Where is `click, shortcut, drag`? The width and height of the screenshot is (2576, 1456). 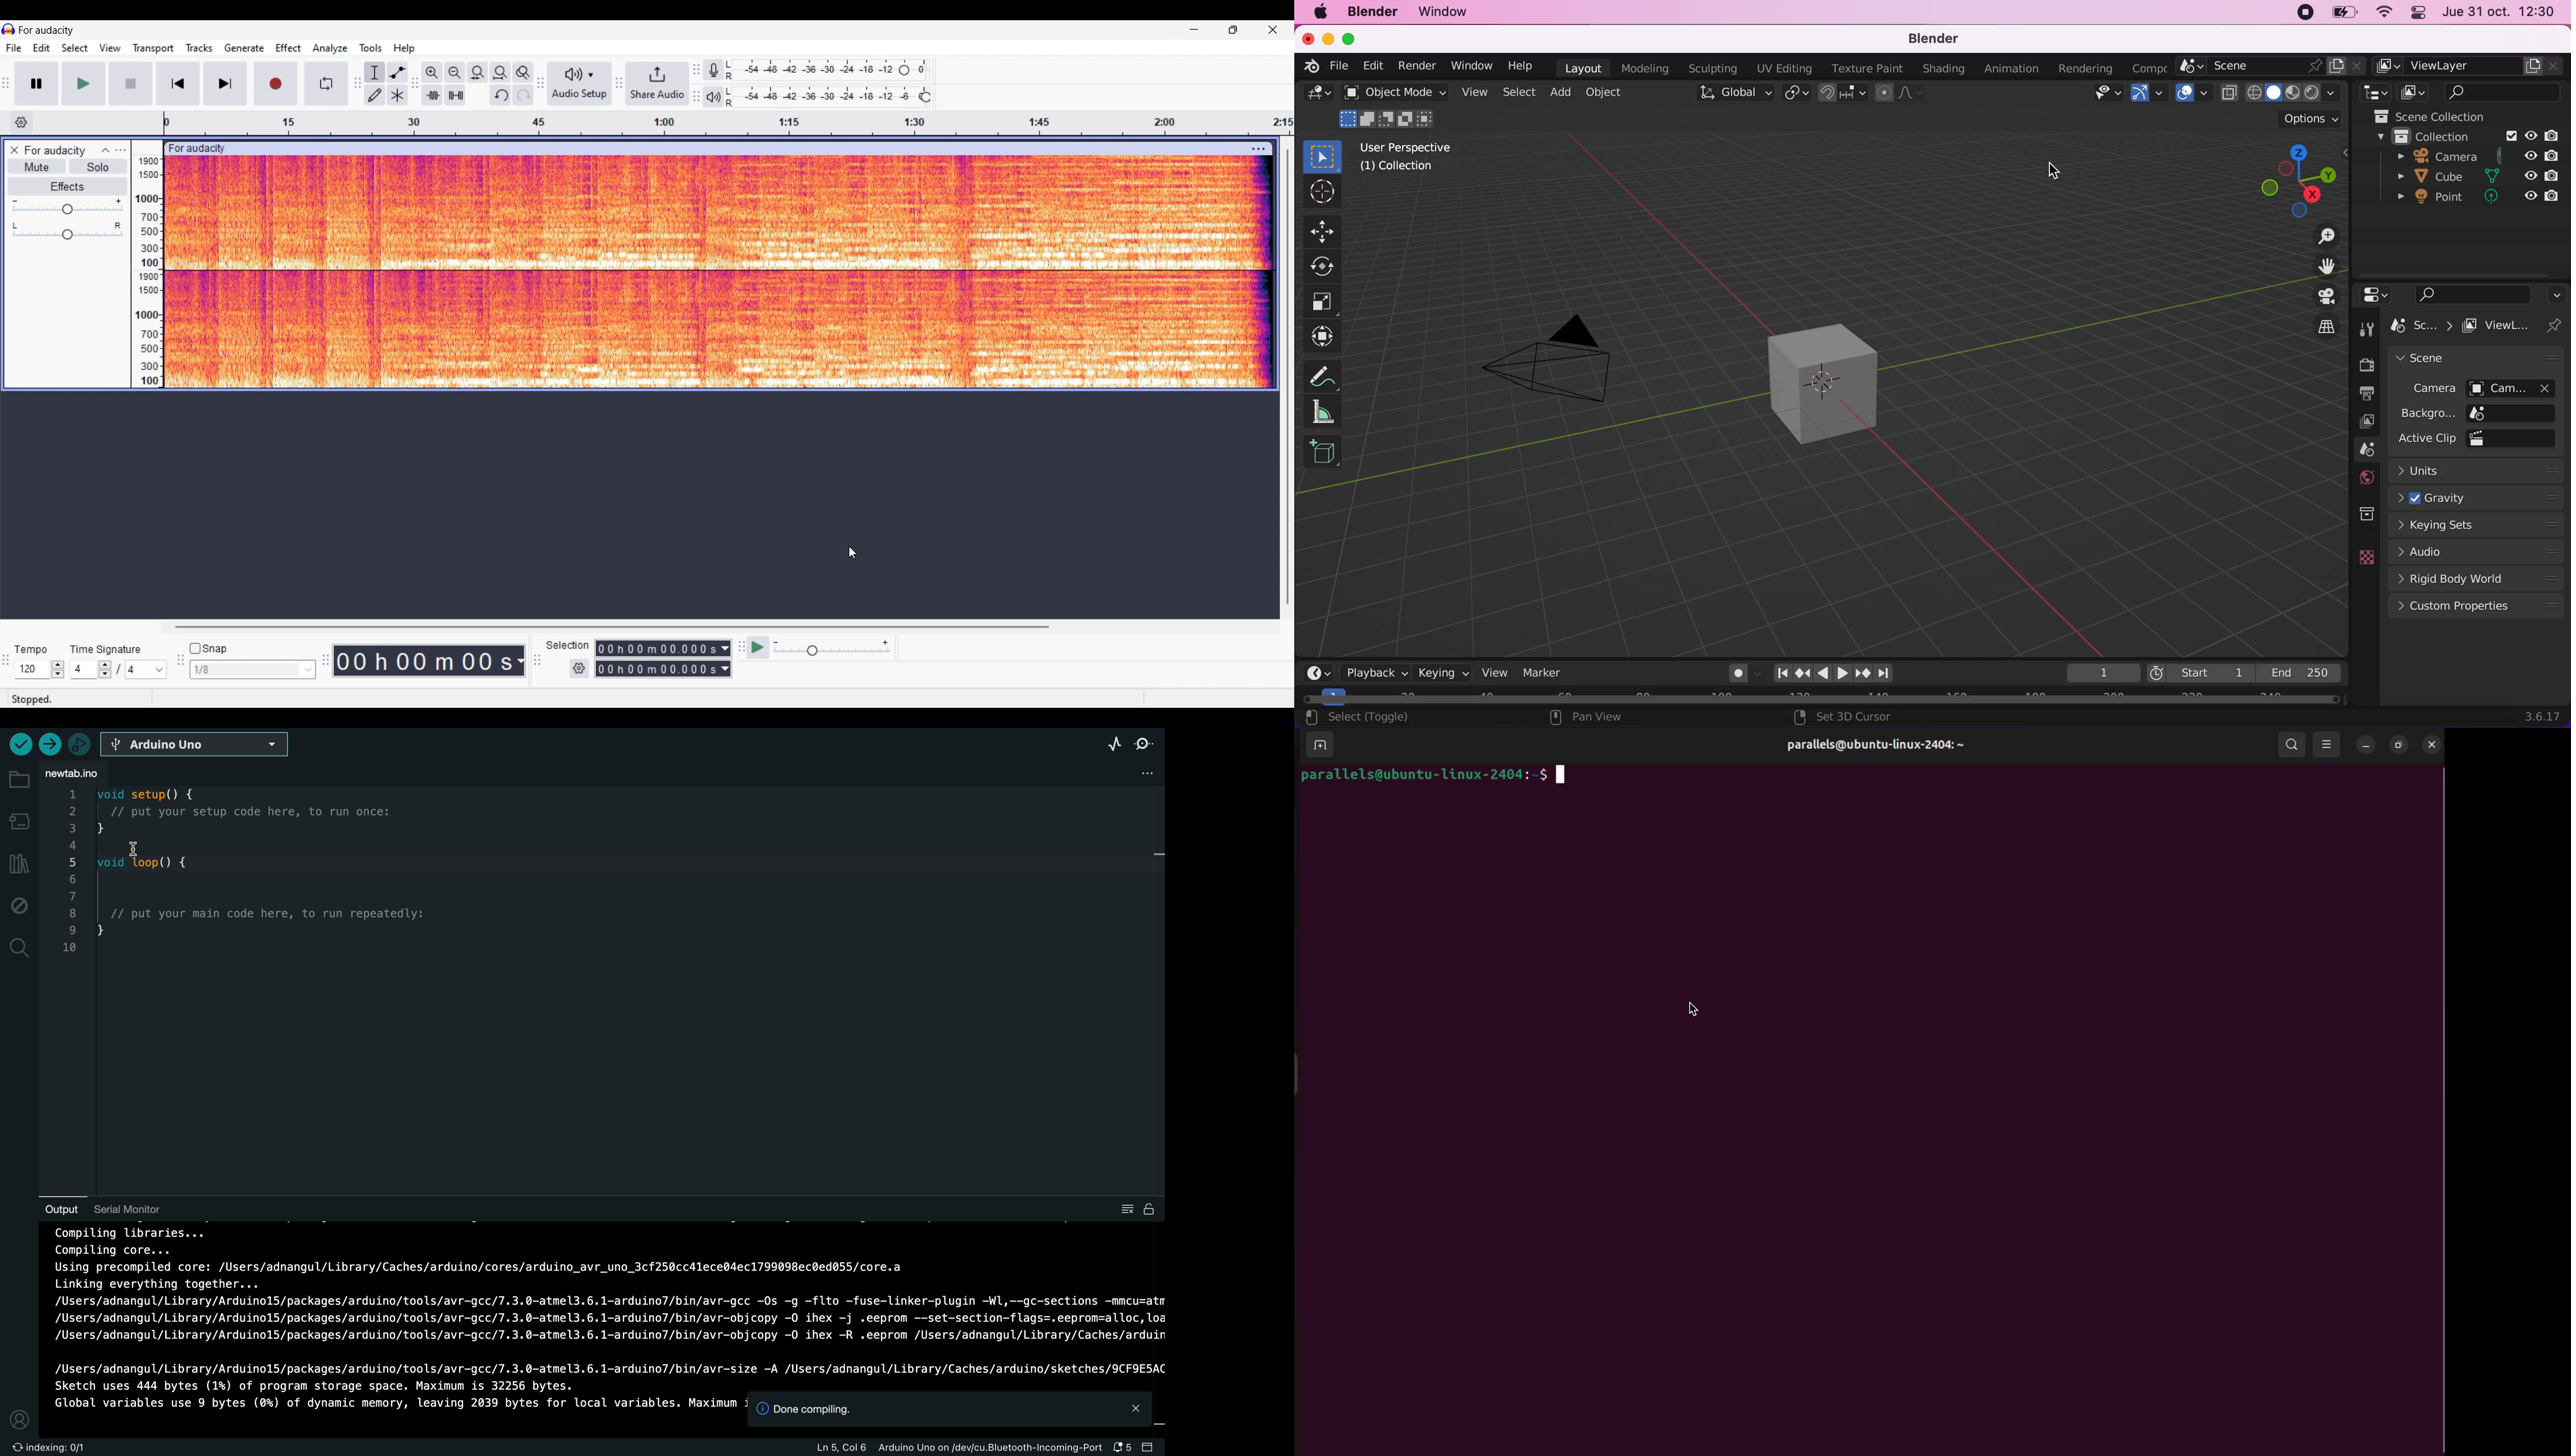 click, shortcut, drag is located at coordinates (2298, 180).